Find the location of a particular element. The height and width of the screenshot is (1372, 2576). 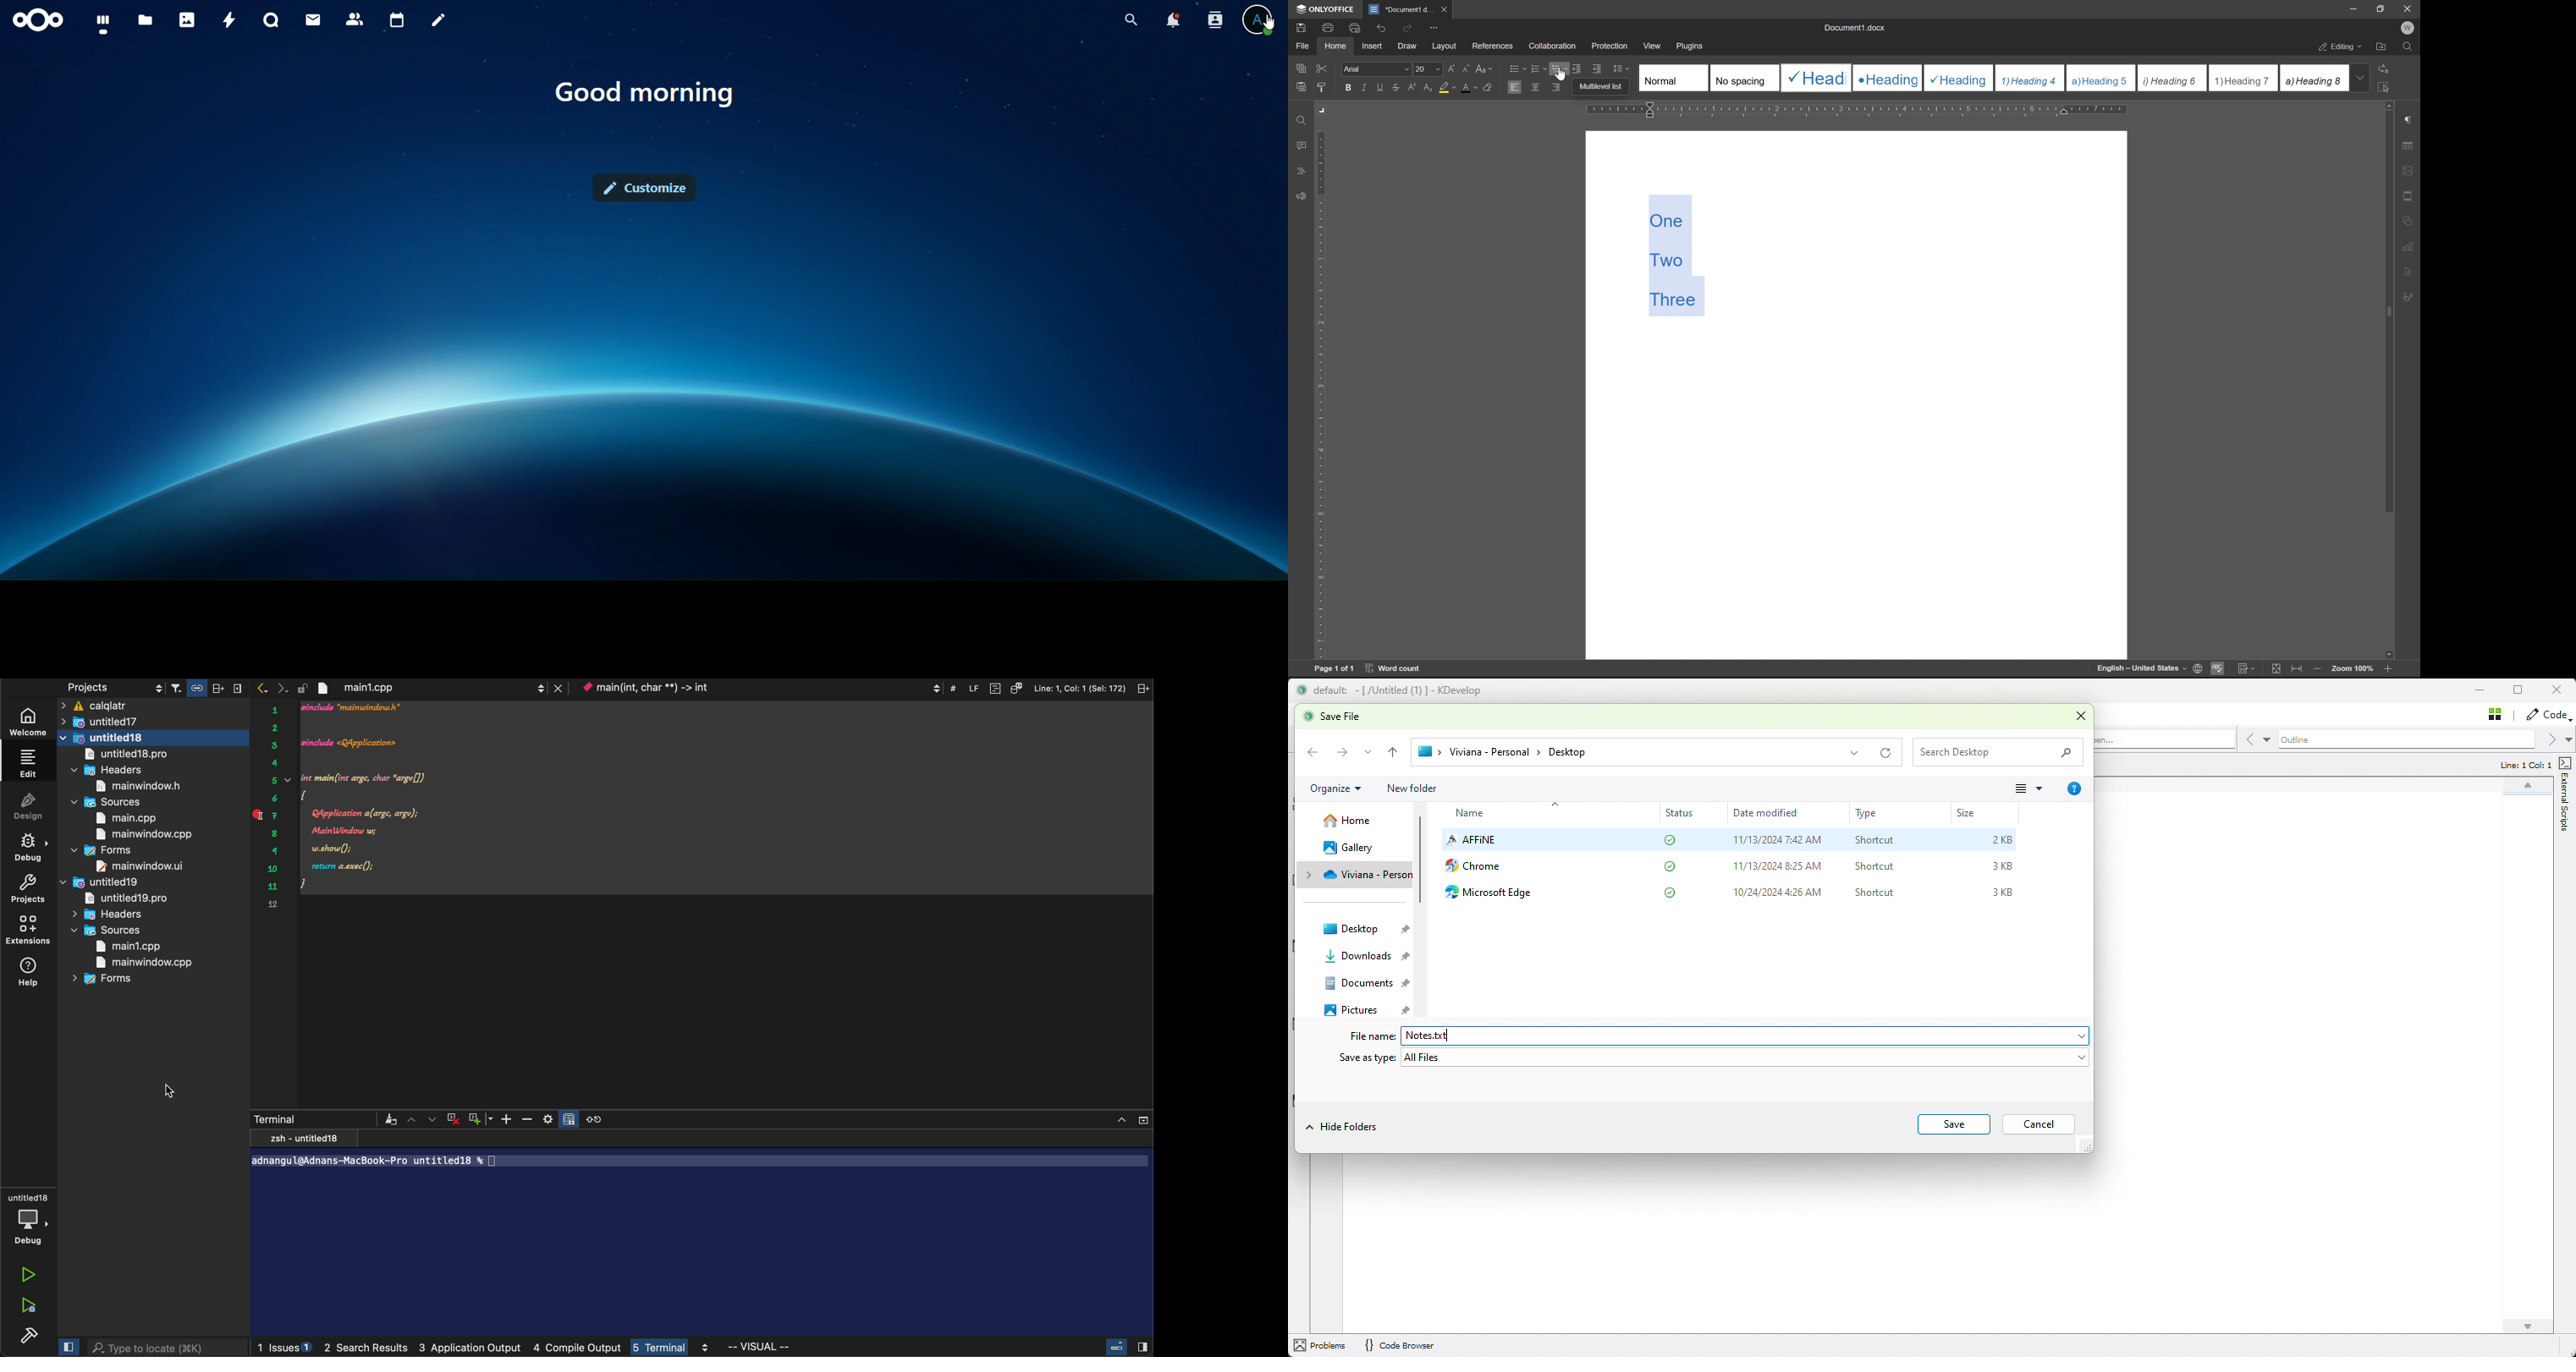

underline is located at coordinates (1381, 87).